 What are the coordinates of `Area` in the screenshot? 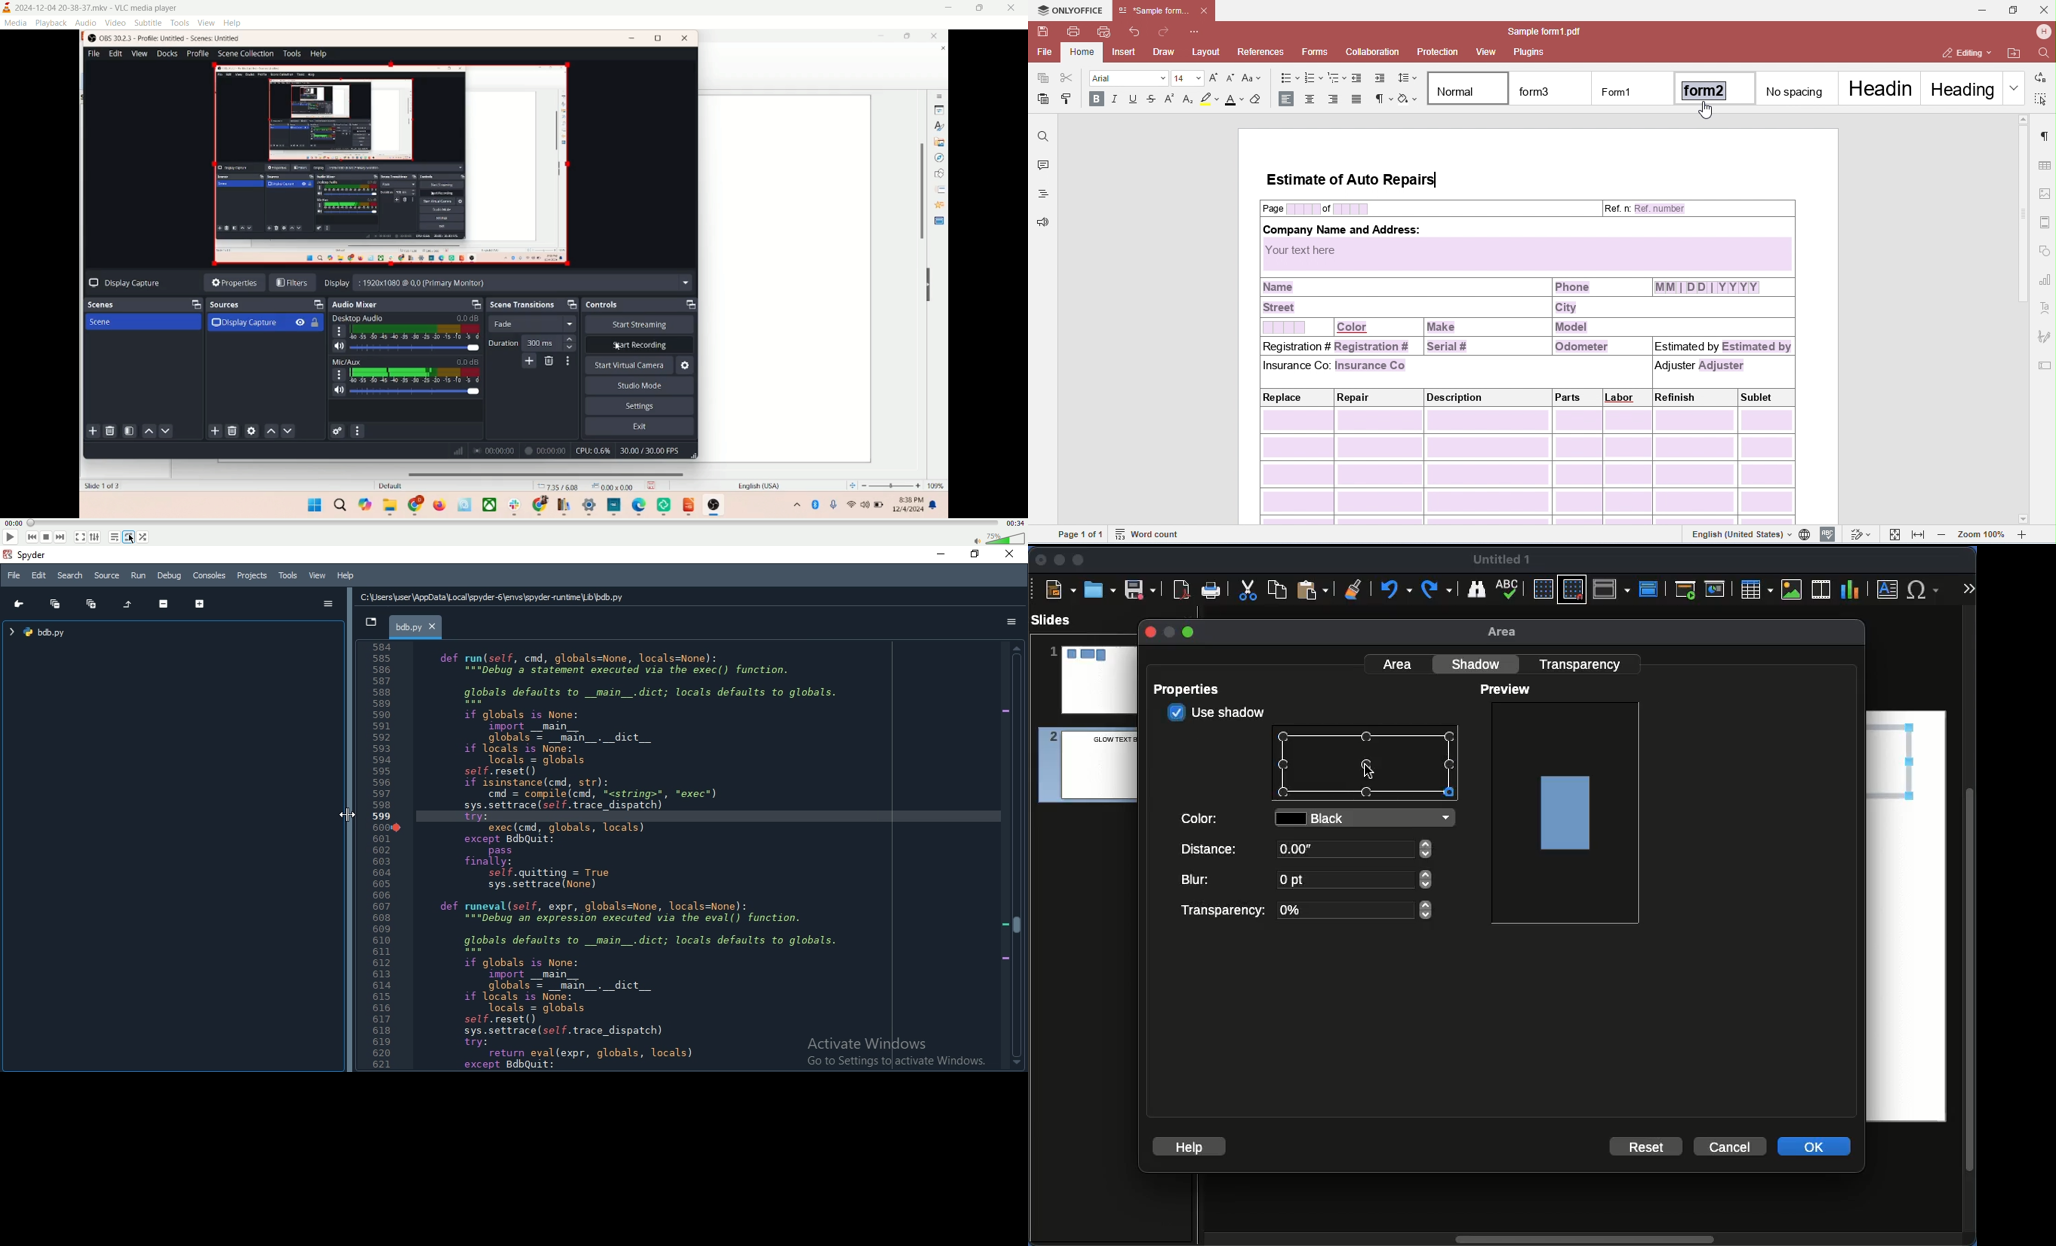 It's located at (1399, 663).